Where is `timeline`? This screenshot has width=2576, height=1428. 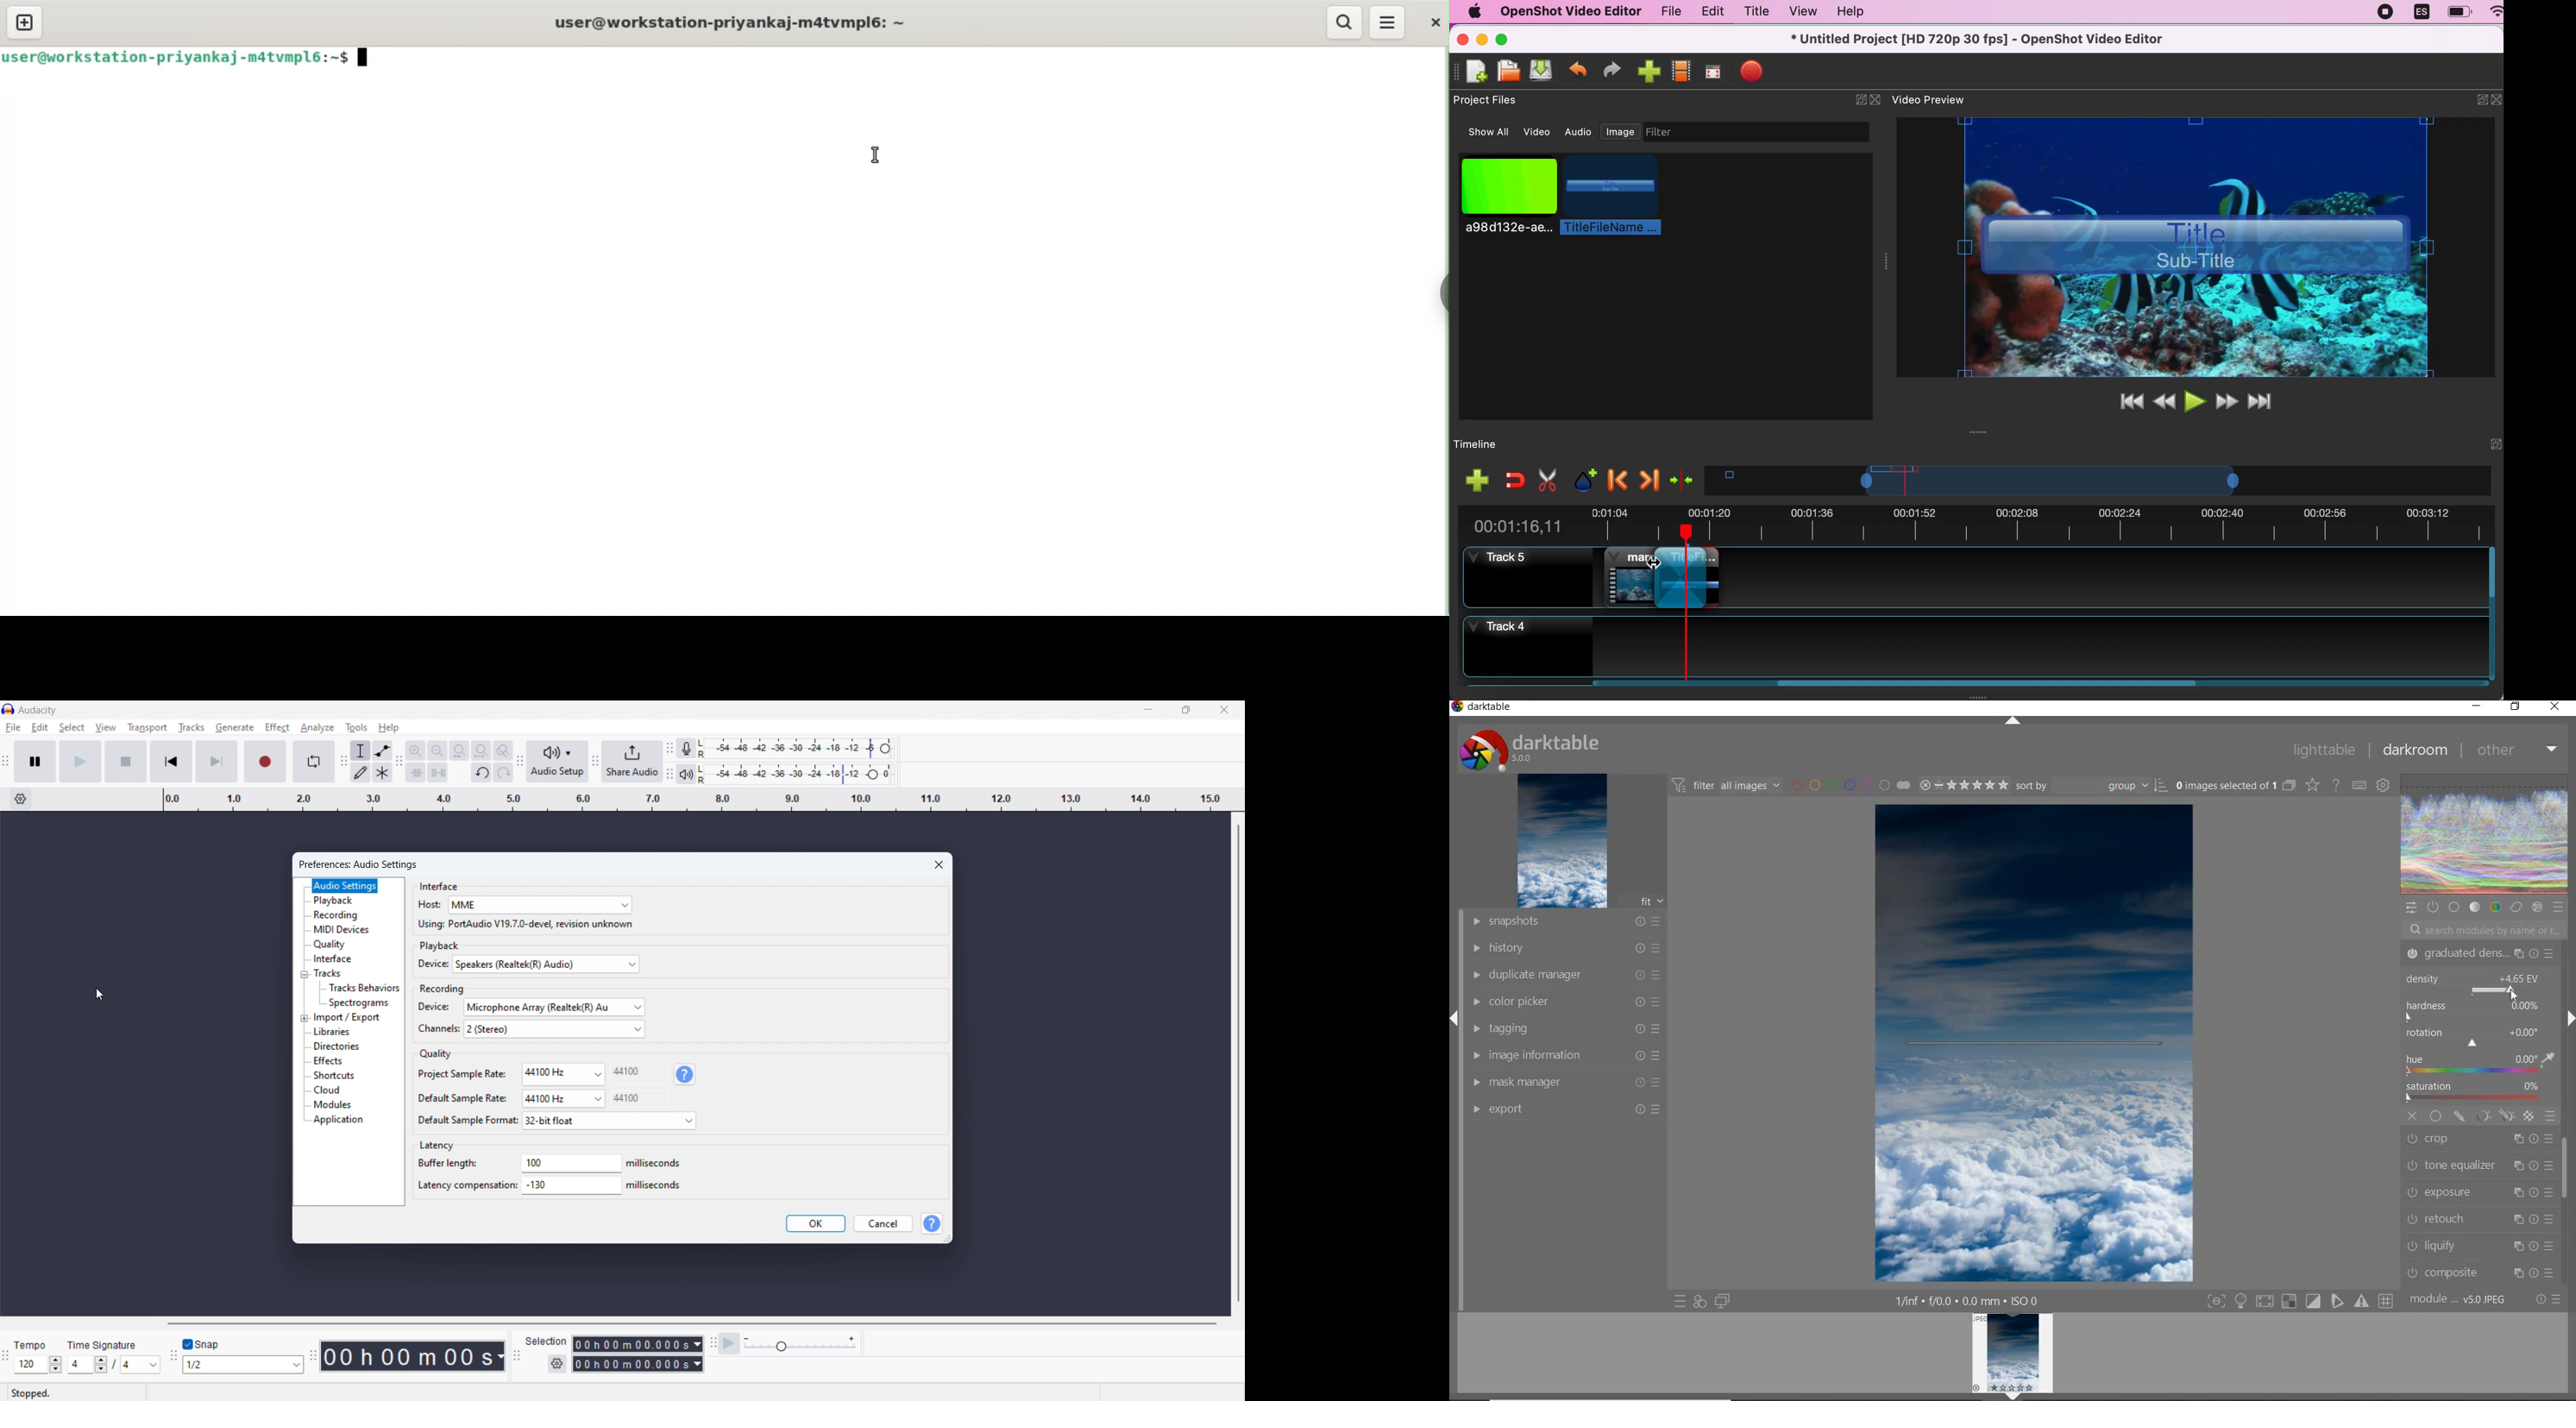
timeline is located at coordinates (2087, 480).